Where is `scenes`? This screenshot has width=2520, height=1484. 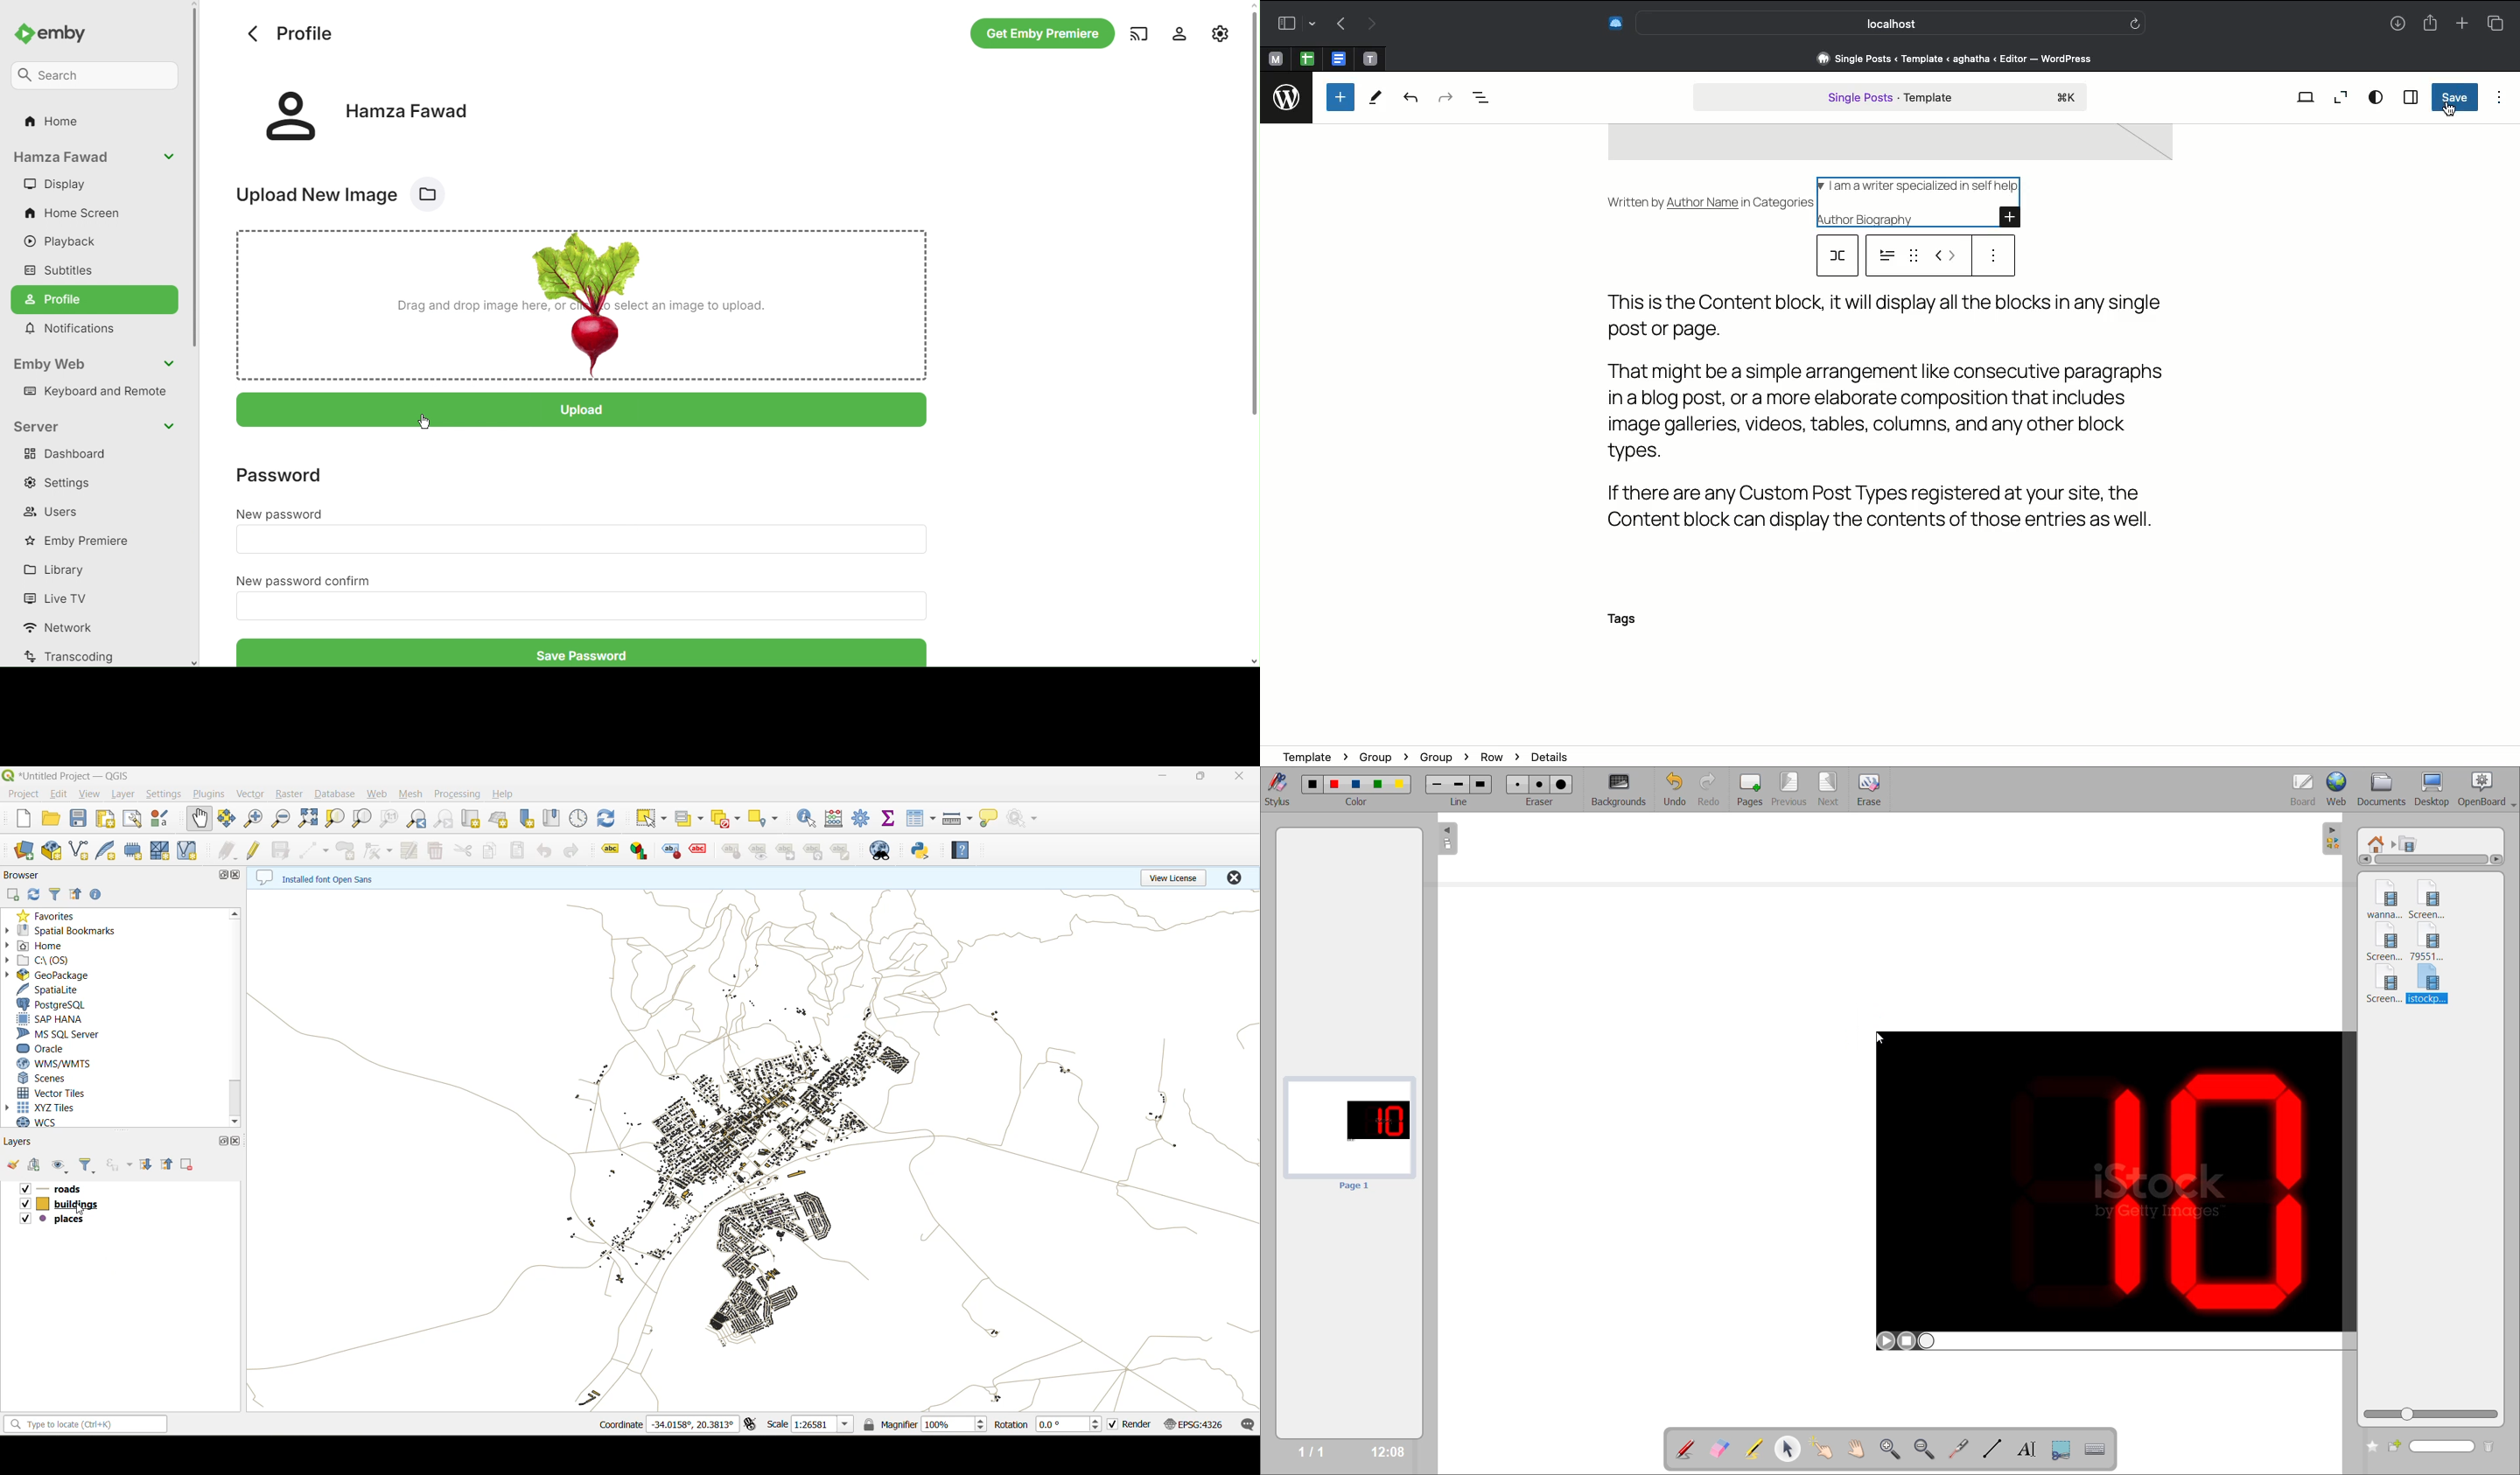
scenes is located at coordinates (58, 1078).